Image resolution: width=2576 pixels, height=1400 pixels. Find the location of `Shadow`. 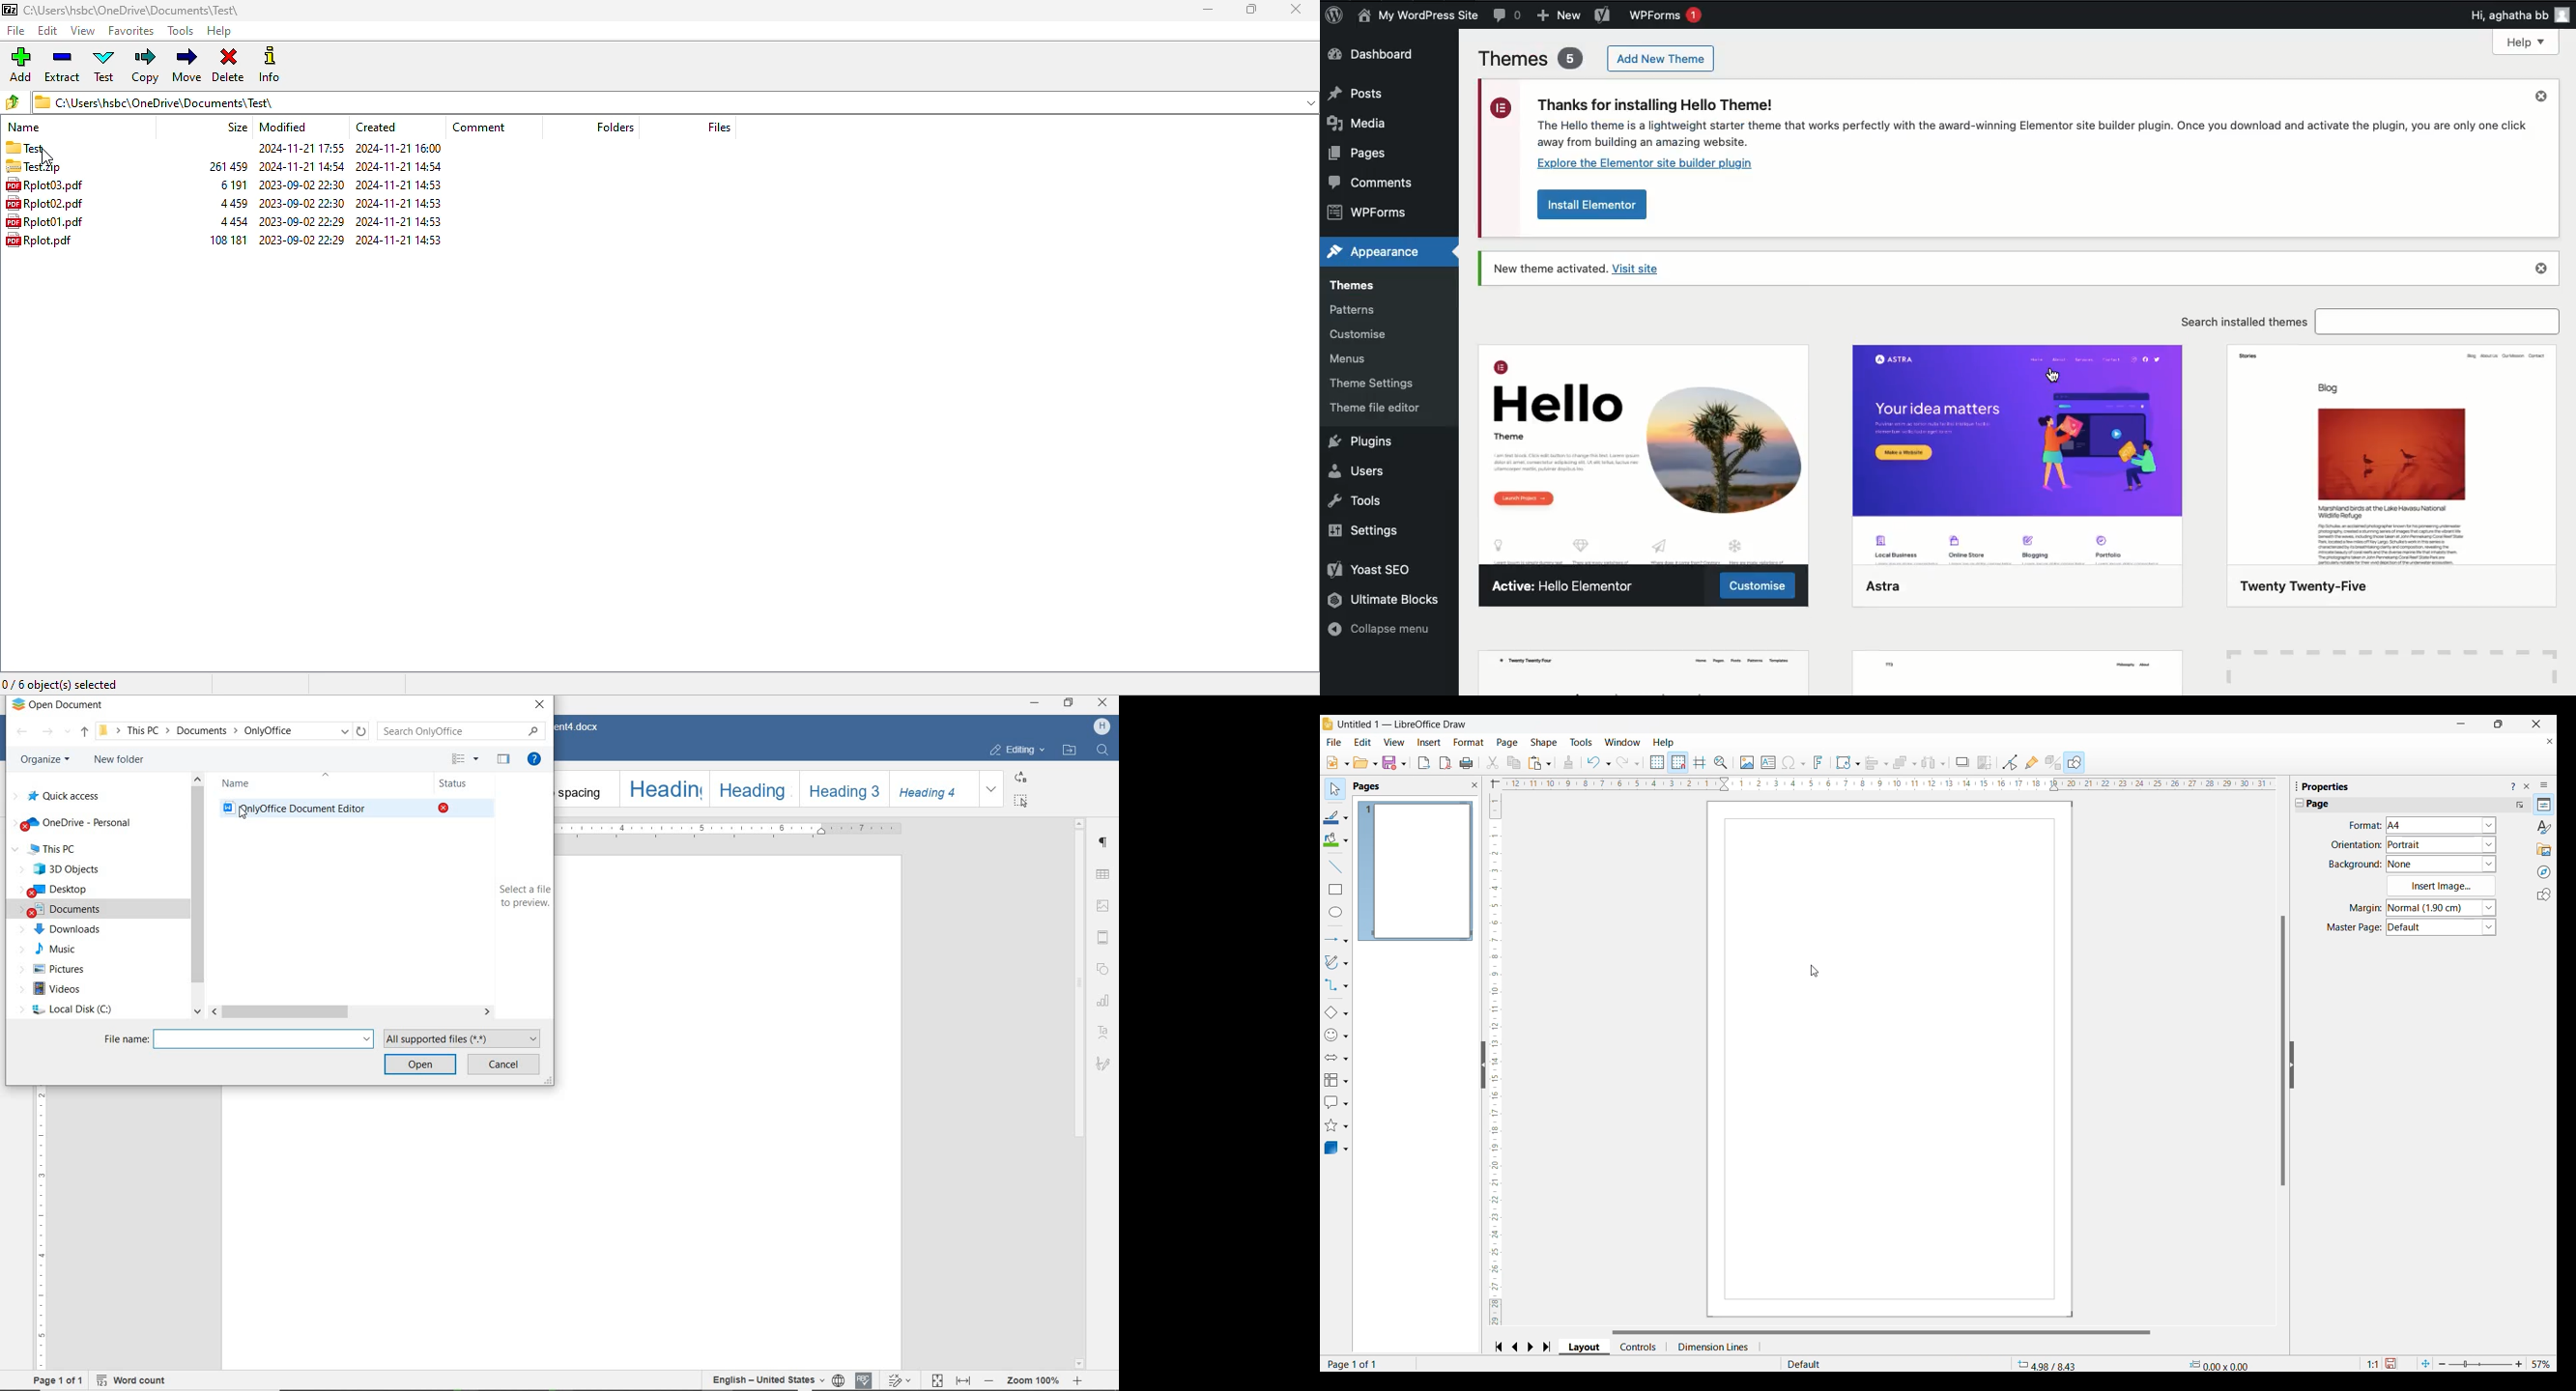

Shadow is located at coordinates (1963, 762).